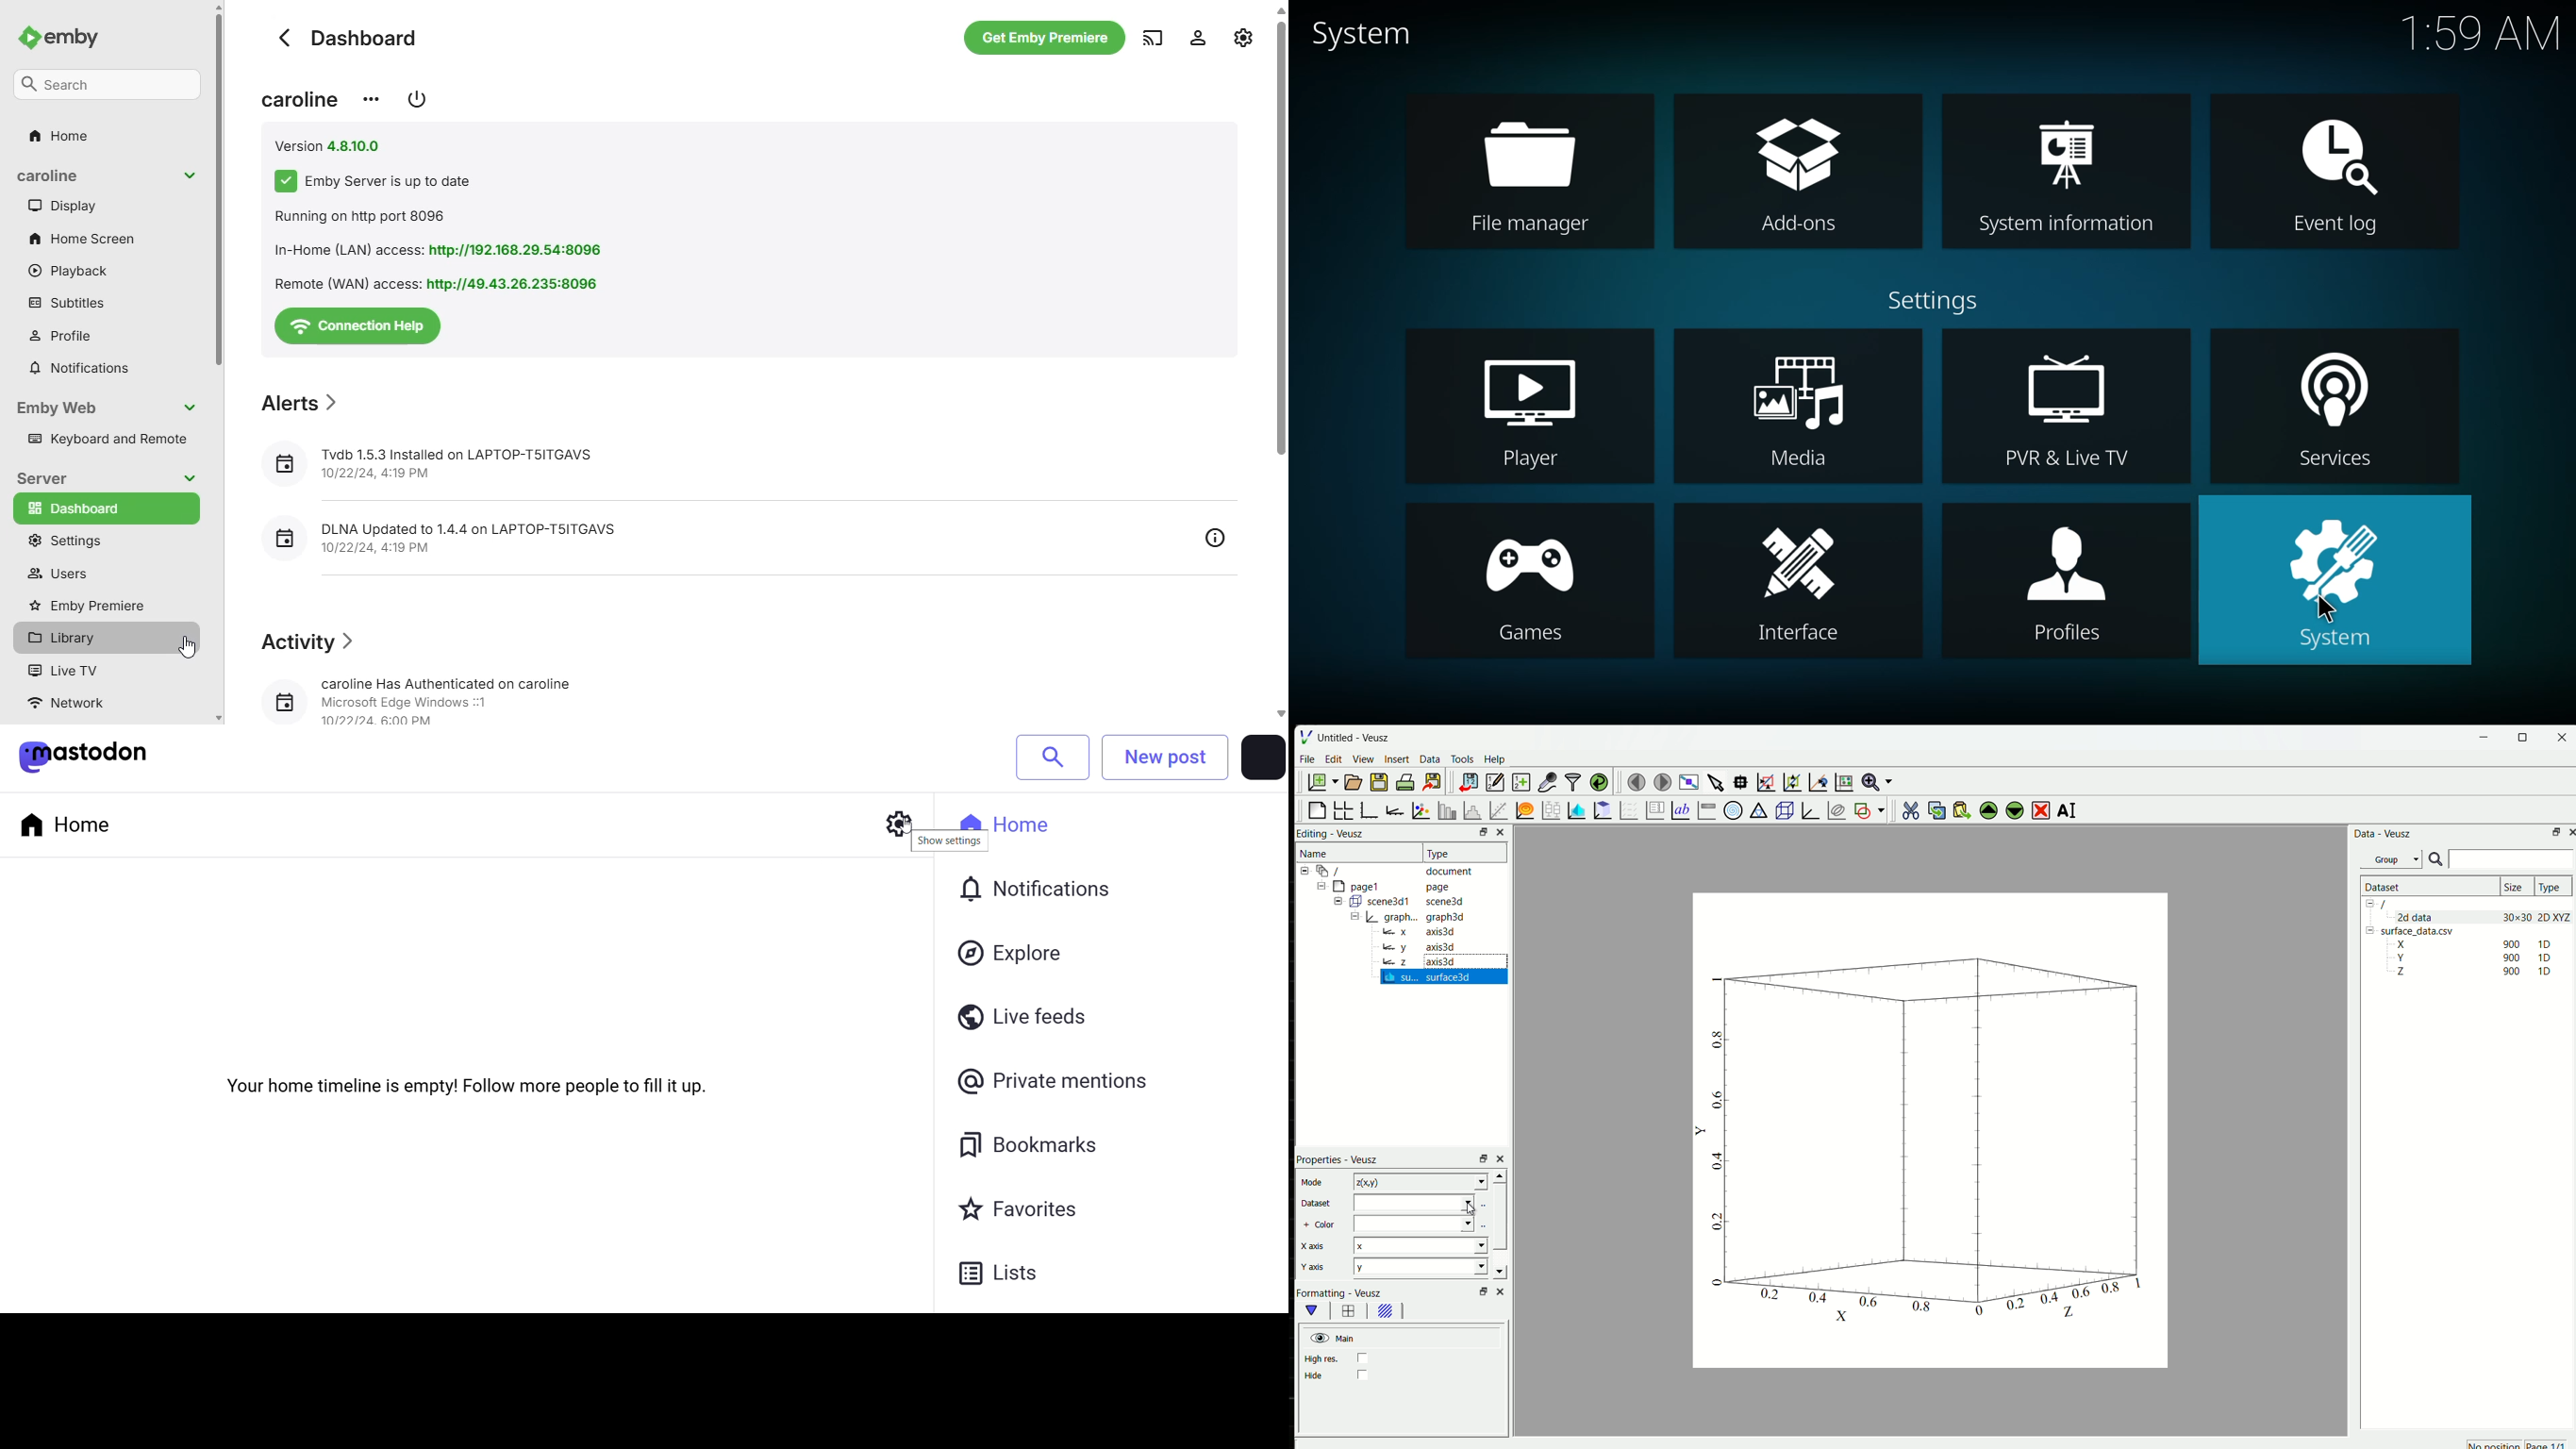 This screenshot has width=2576, height=1456. What do you see at coordinates (1656, 810) in the screenshot?
I see `plot key` at bounding box center [1656, 810].